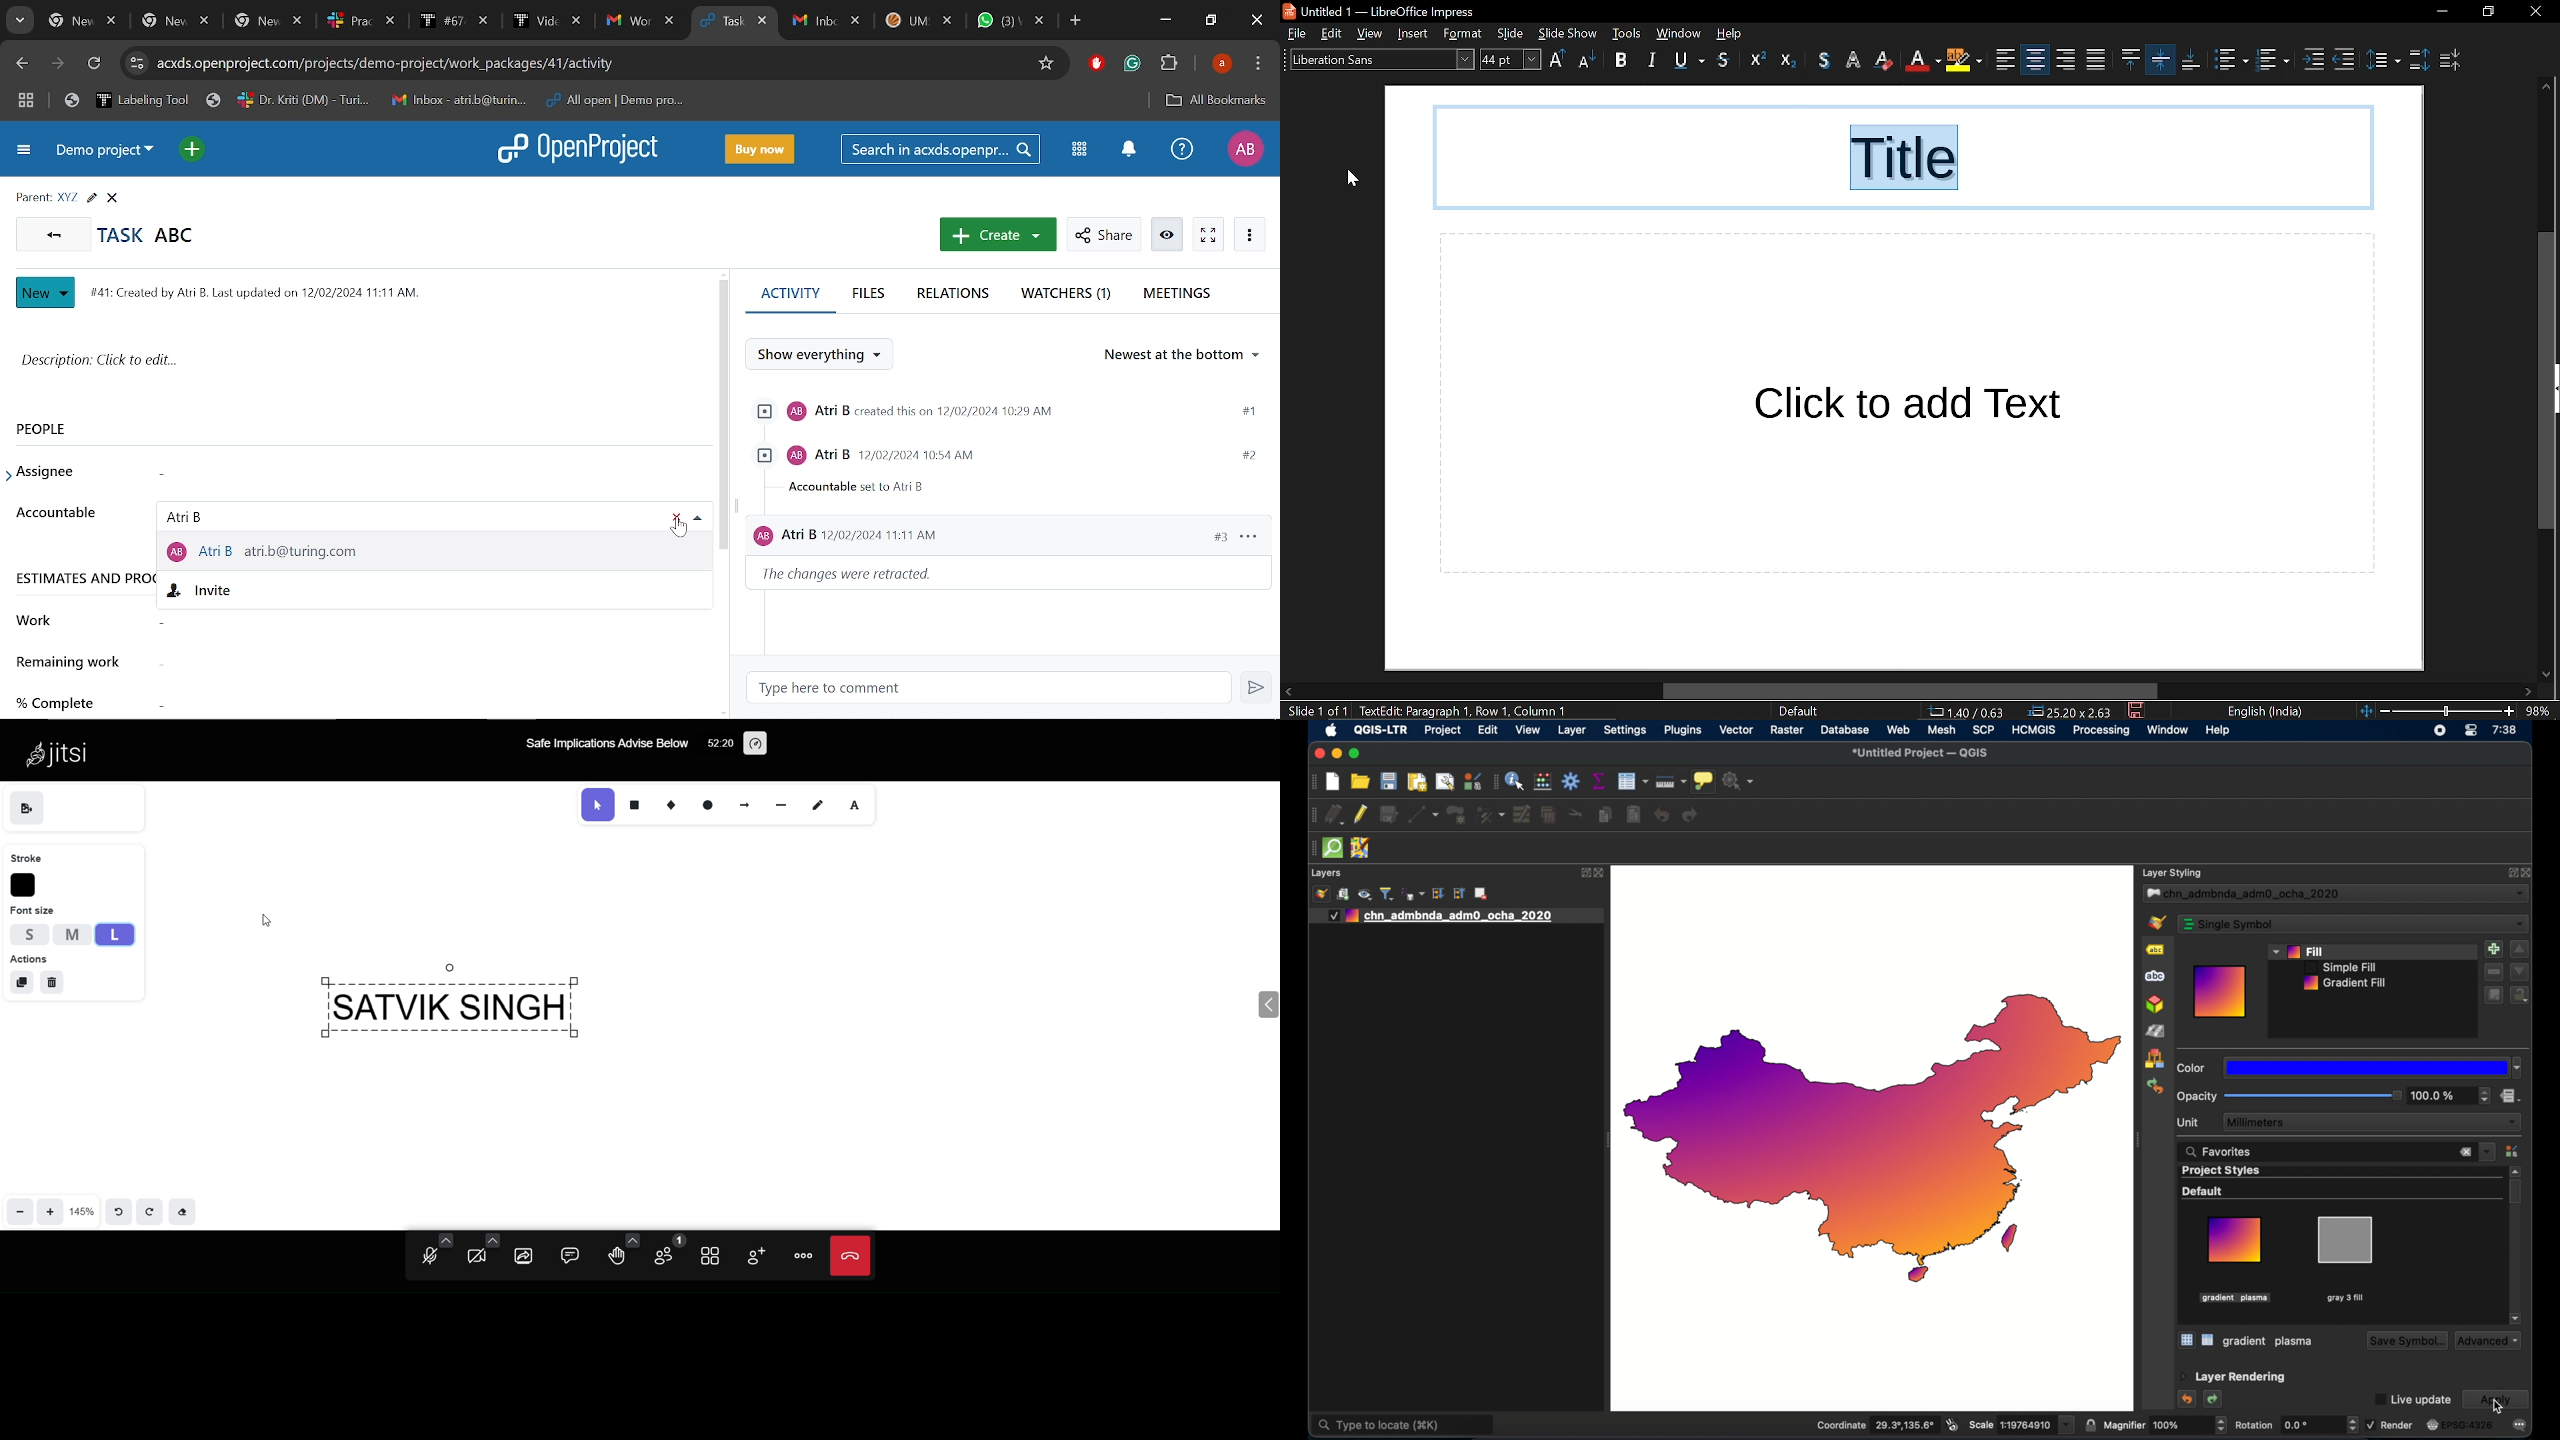  I want to click on superscript, so click(1753, 61).